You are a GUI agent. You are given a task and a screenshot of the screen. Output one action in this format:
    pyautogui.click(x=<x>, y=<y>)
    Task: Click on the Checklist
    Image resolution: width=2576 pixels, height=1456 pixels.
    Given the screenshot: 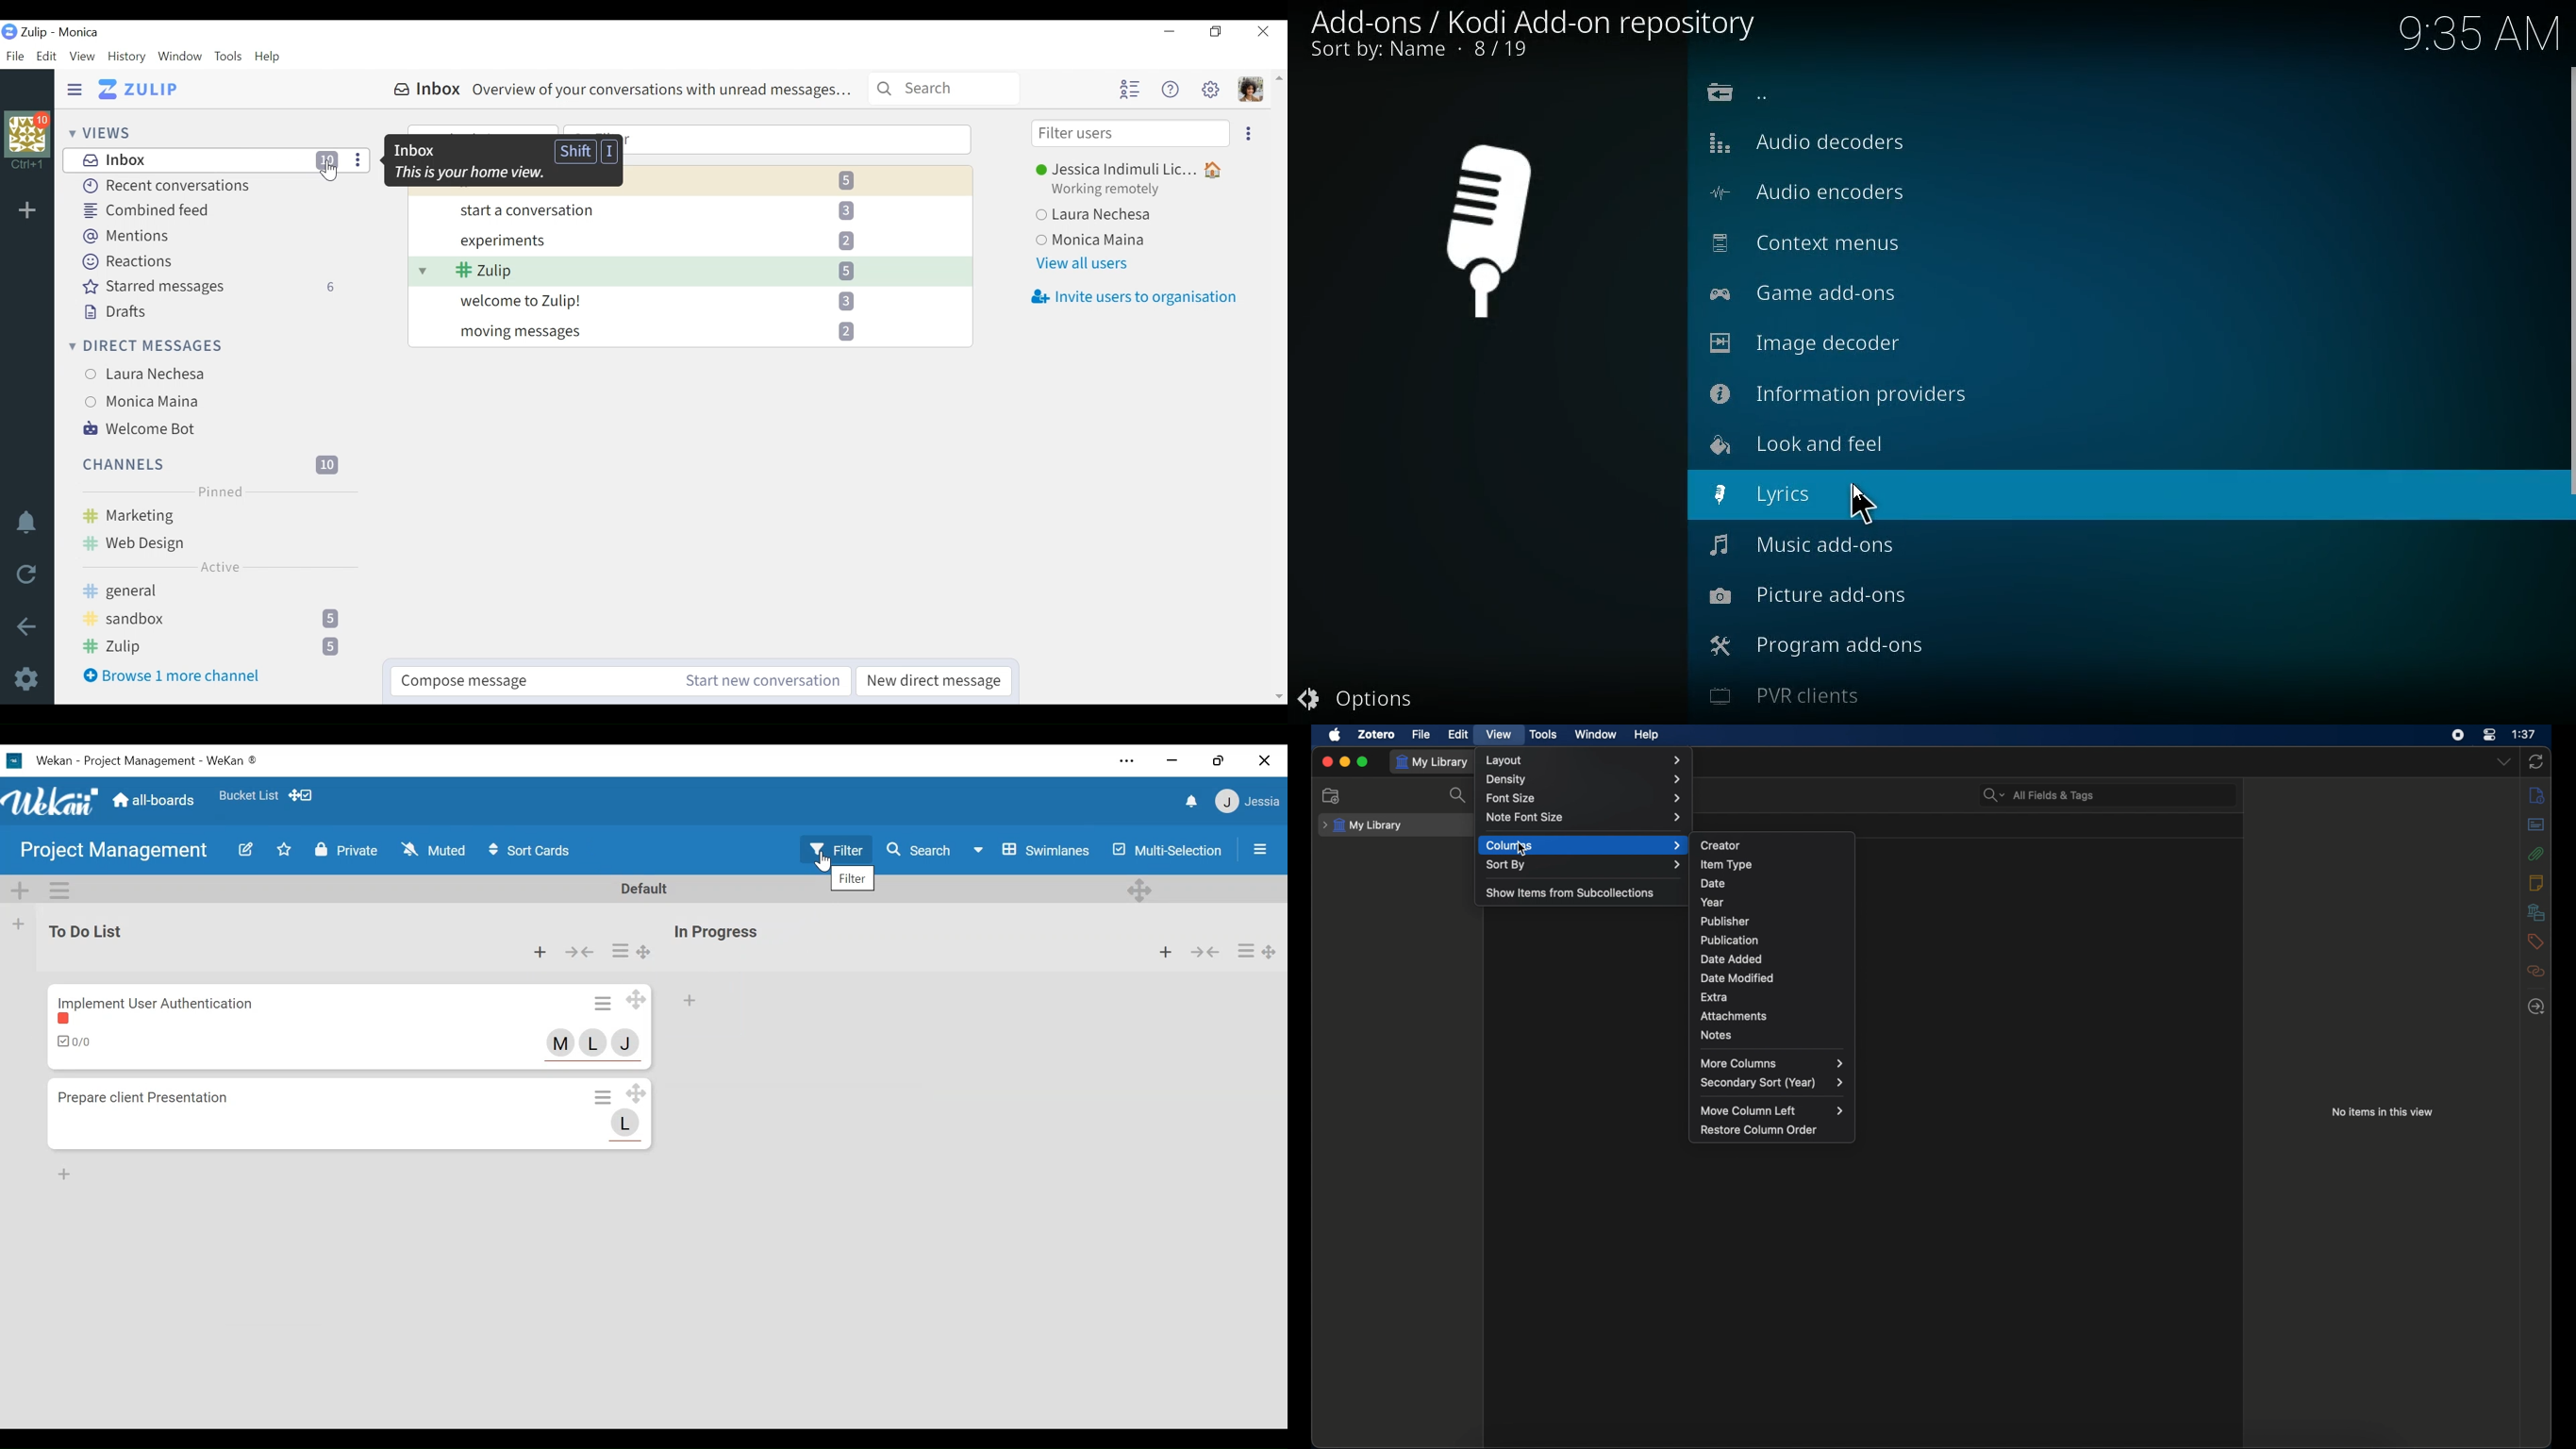 What is the action you would take?
    pyautogui.click(x=75, y=1042)
    